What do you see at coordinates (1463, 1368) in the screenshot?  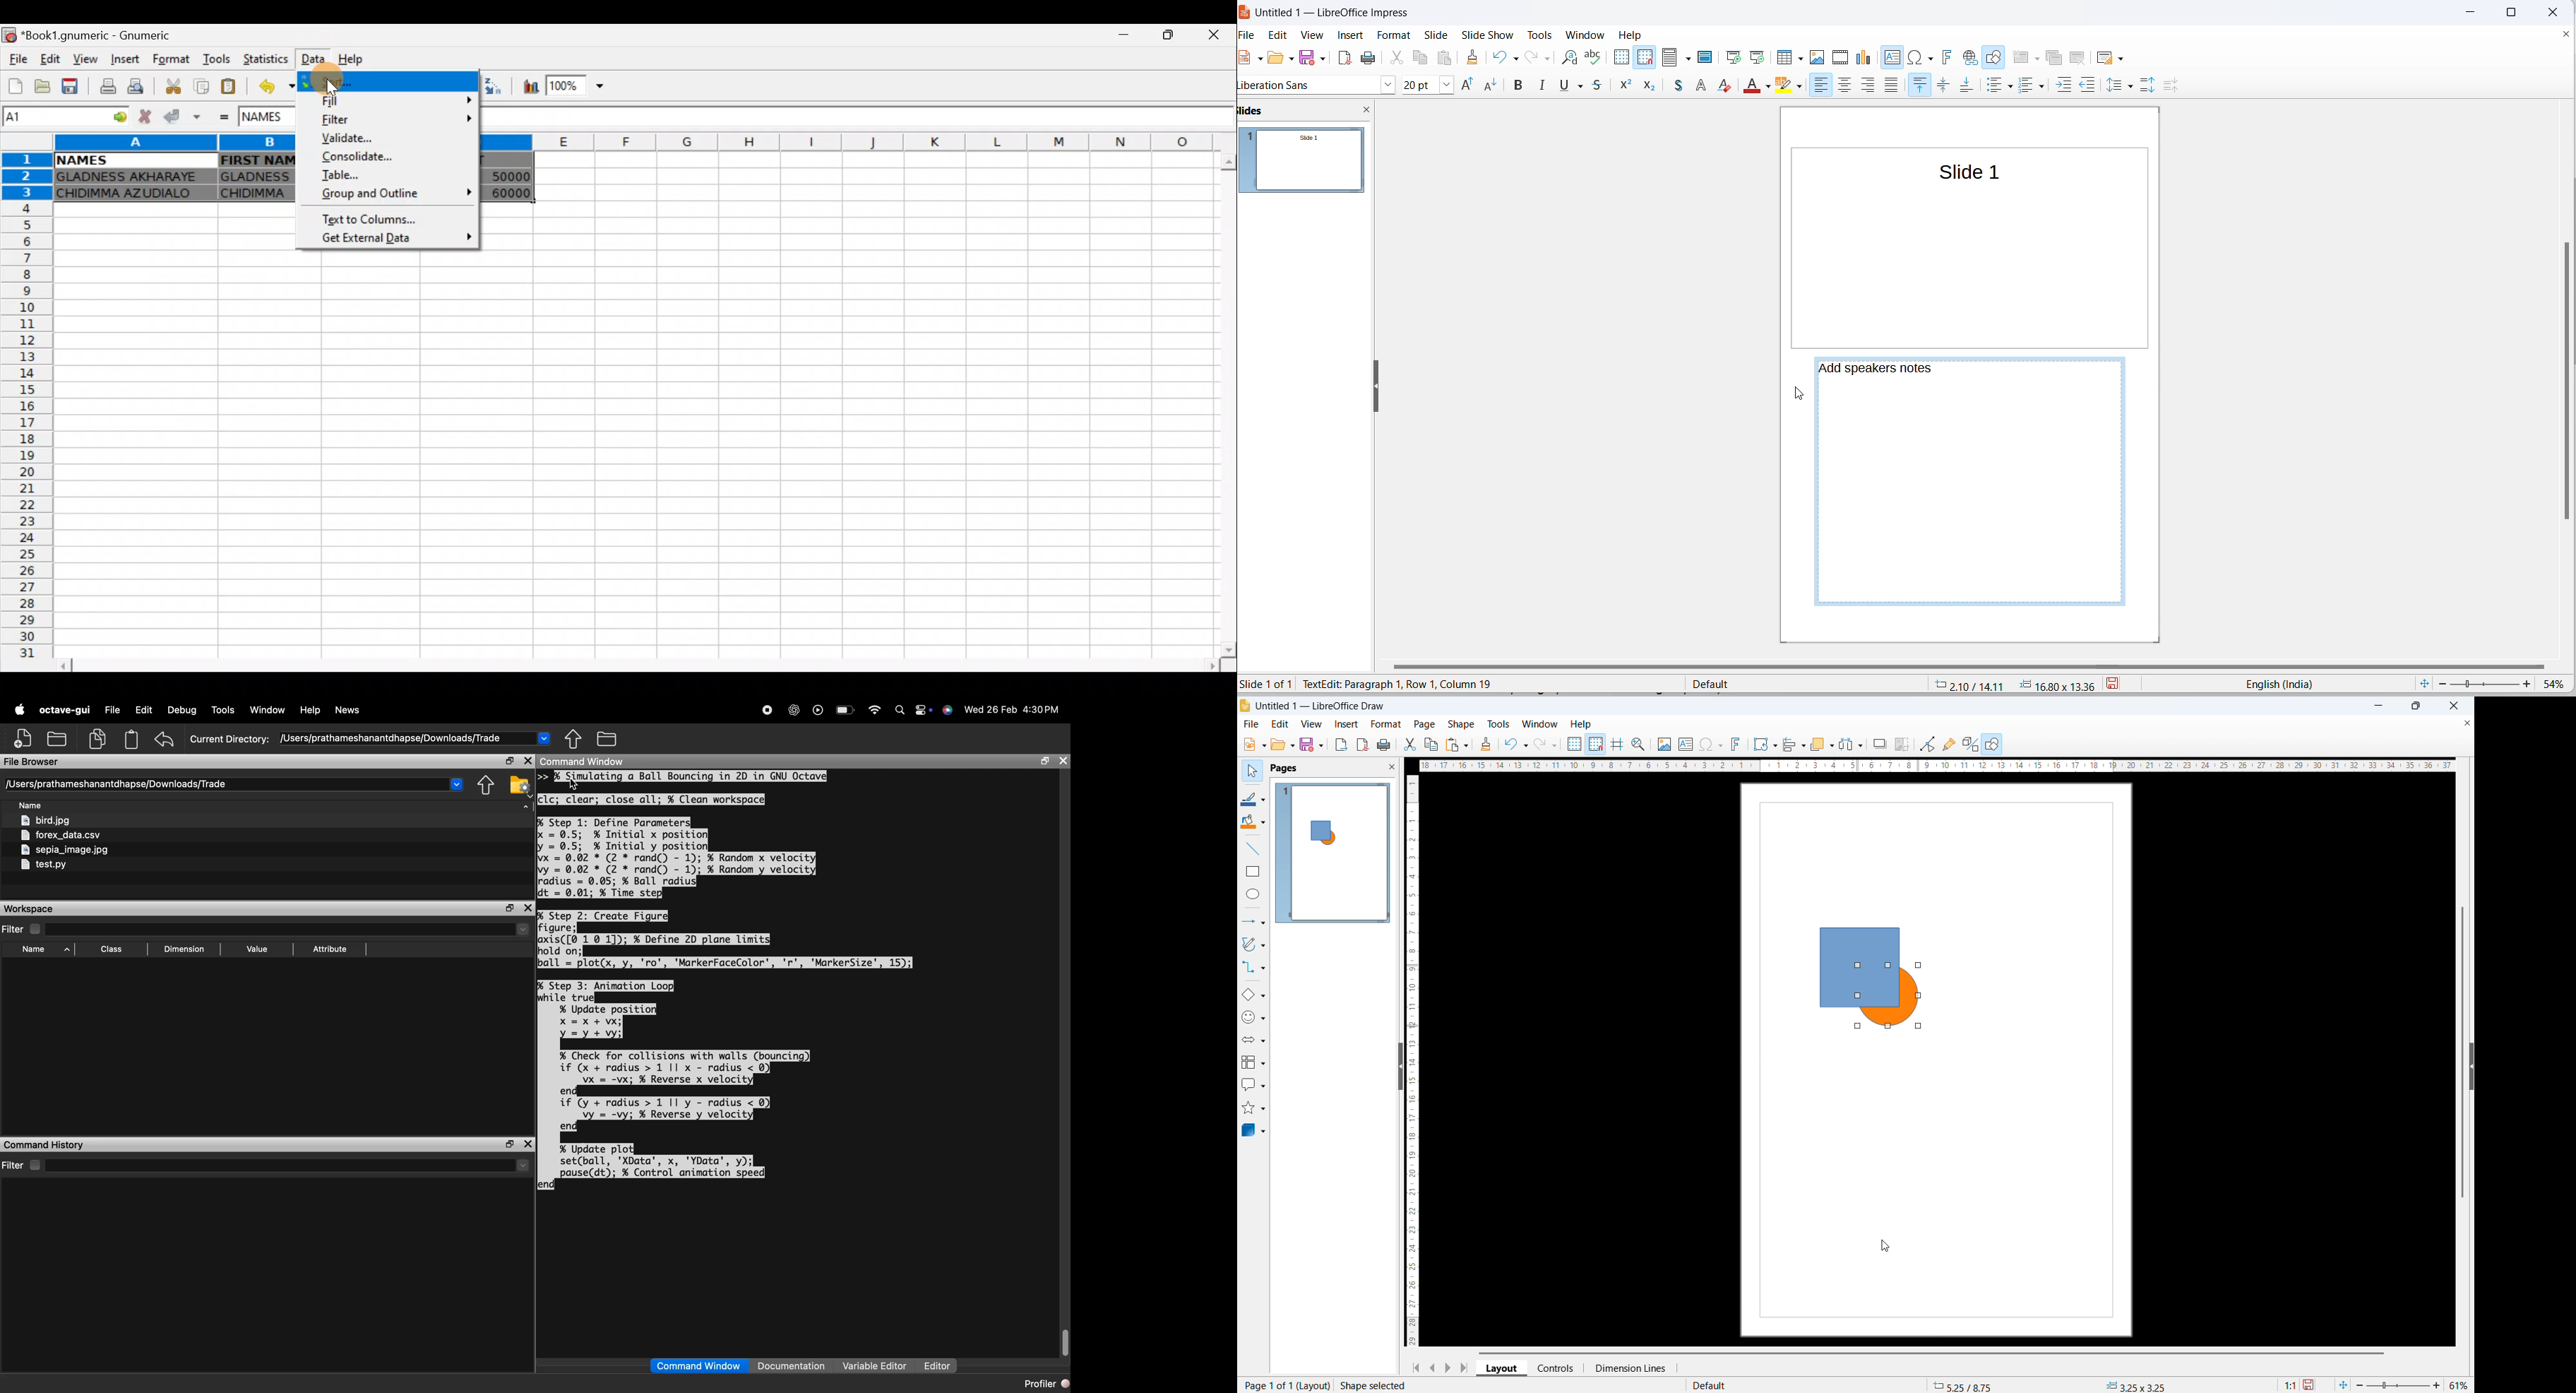 I see `Go to last page ` at bounding box center [1463, 1368].